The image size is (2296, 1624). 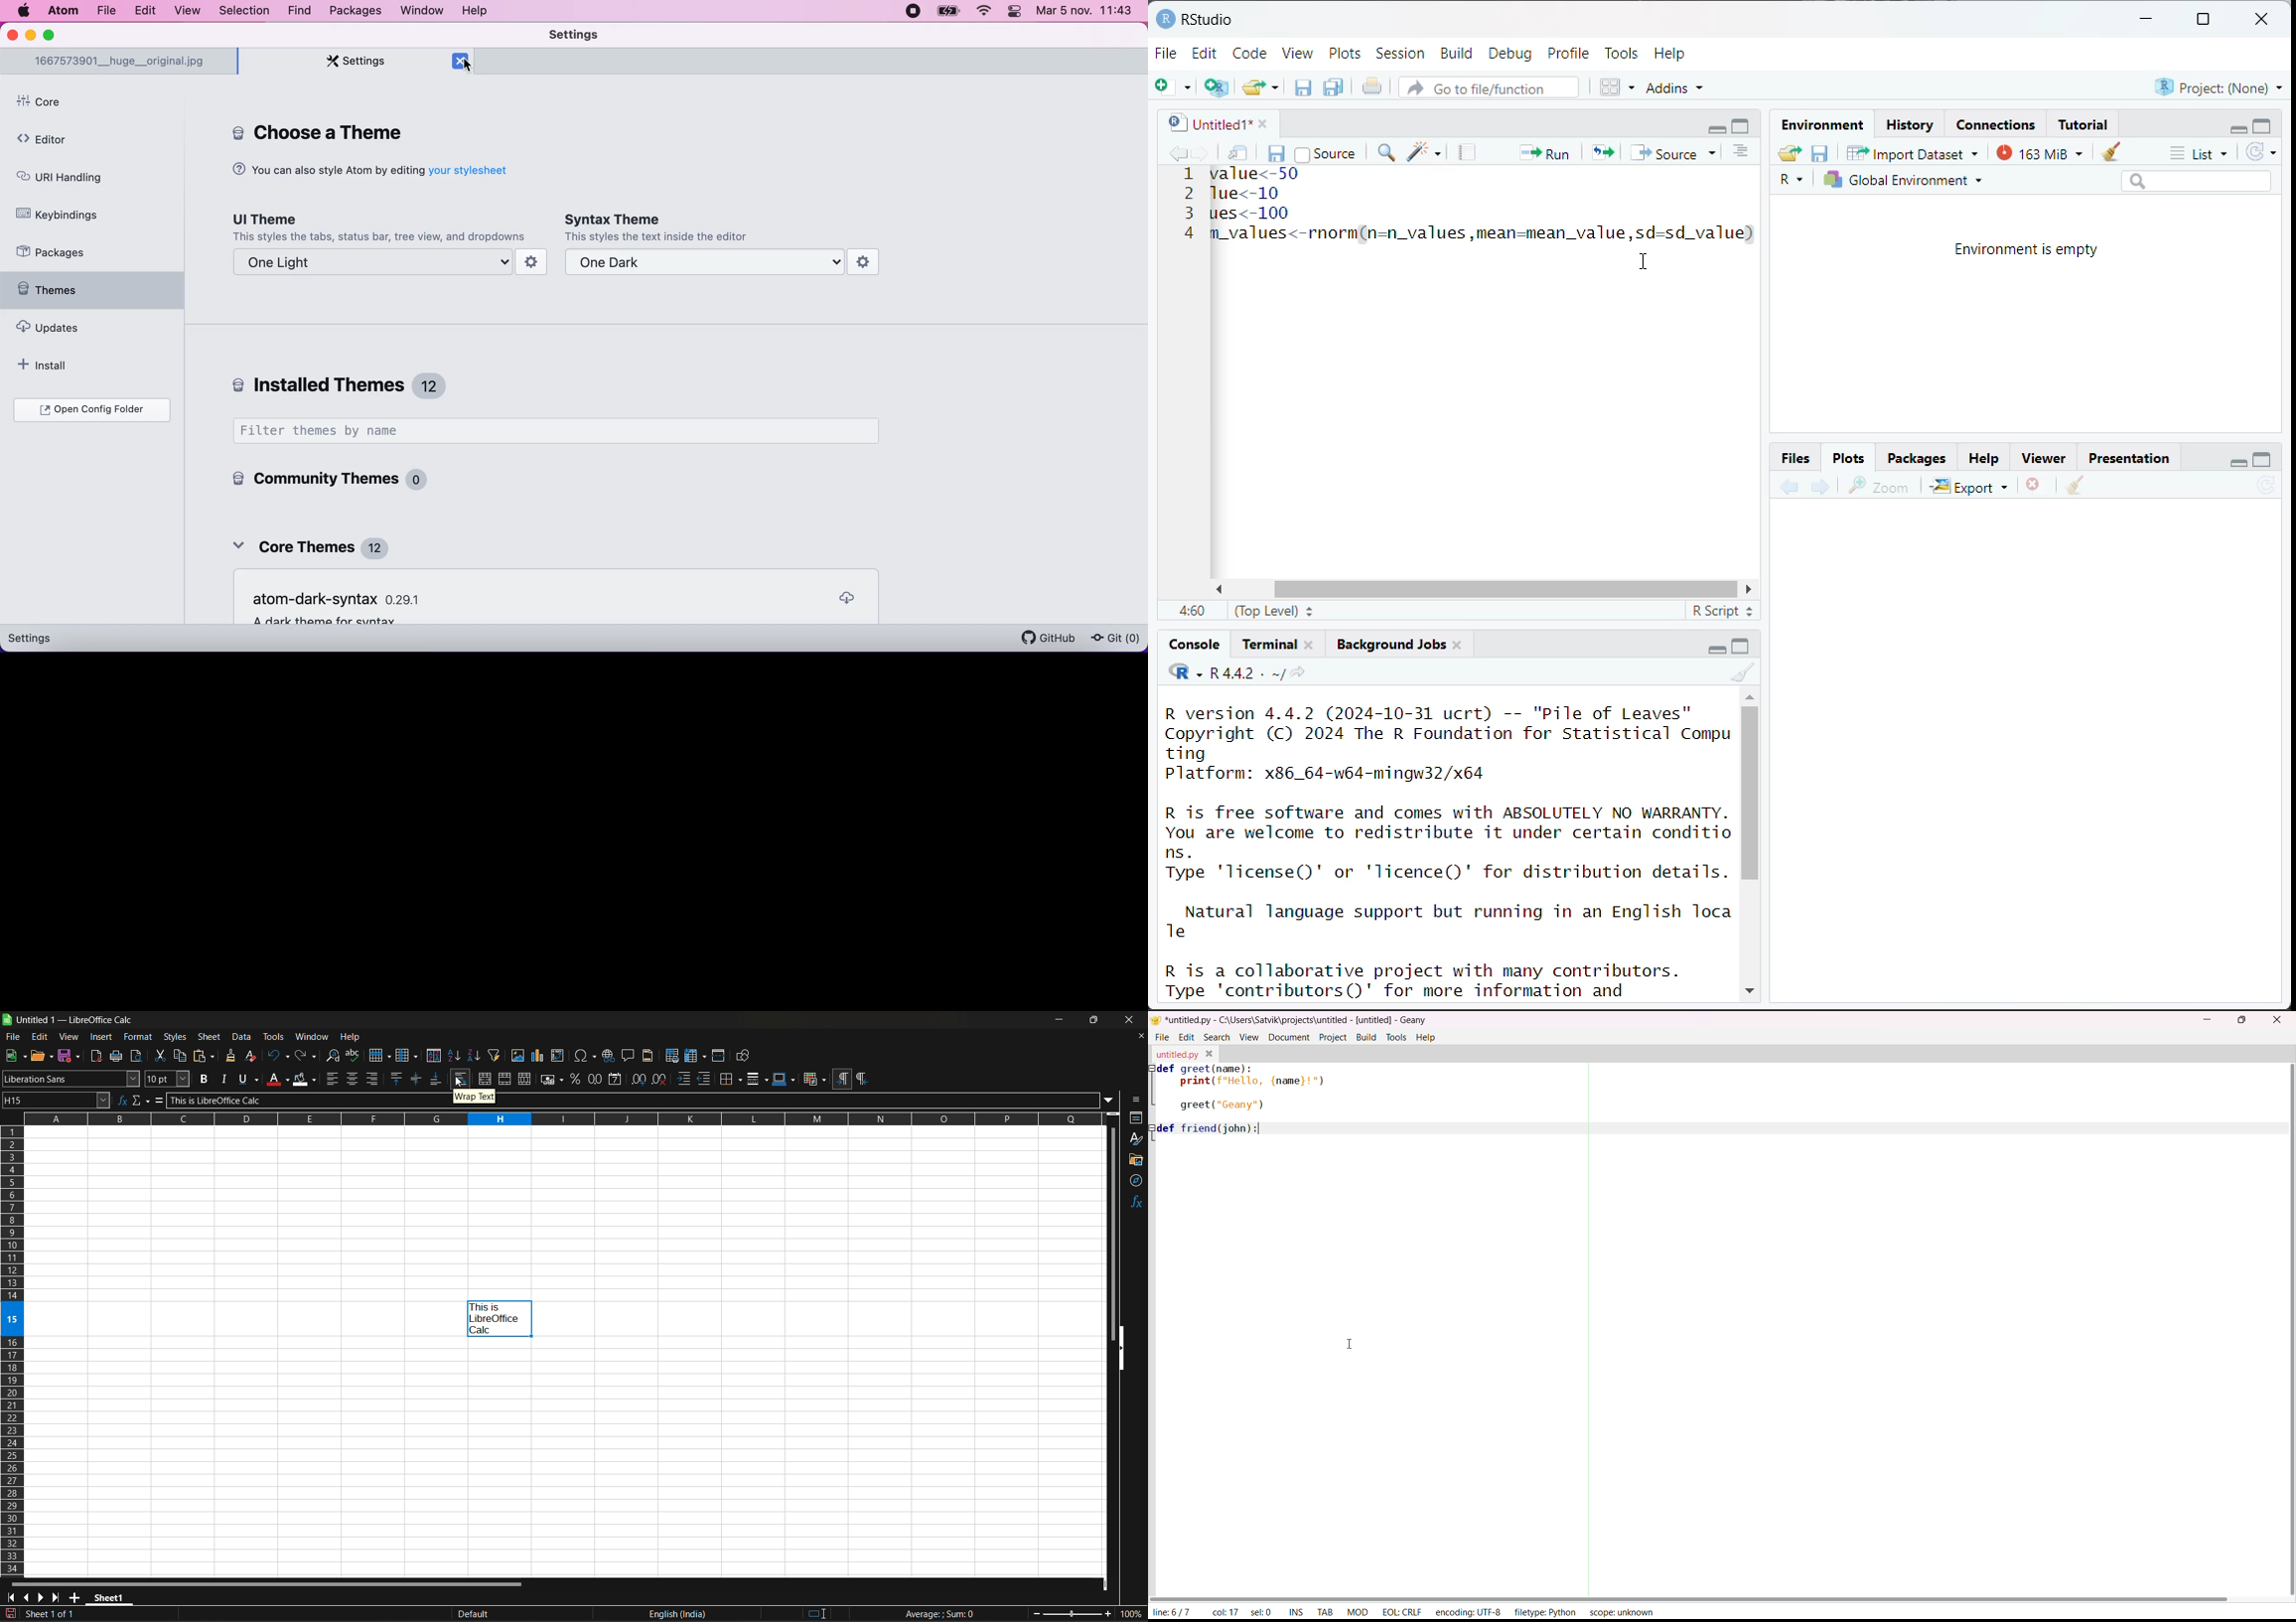 What do you see at coordinates (1912, 125) in the screenshot?
I see `History` at bounding box center [1912, 125].